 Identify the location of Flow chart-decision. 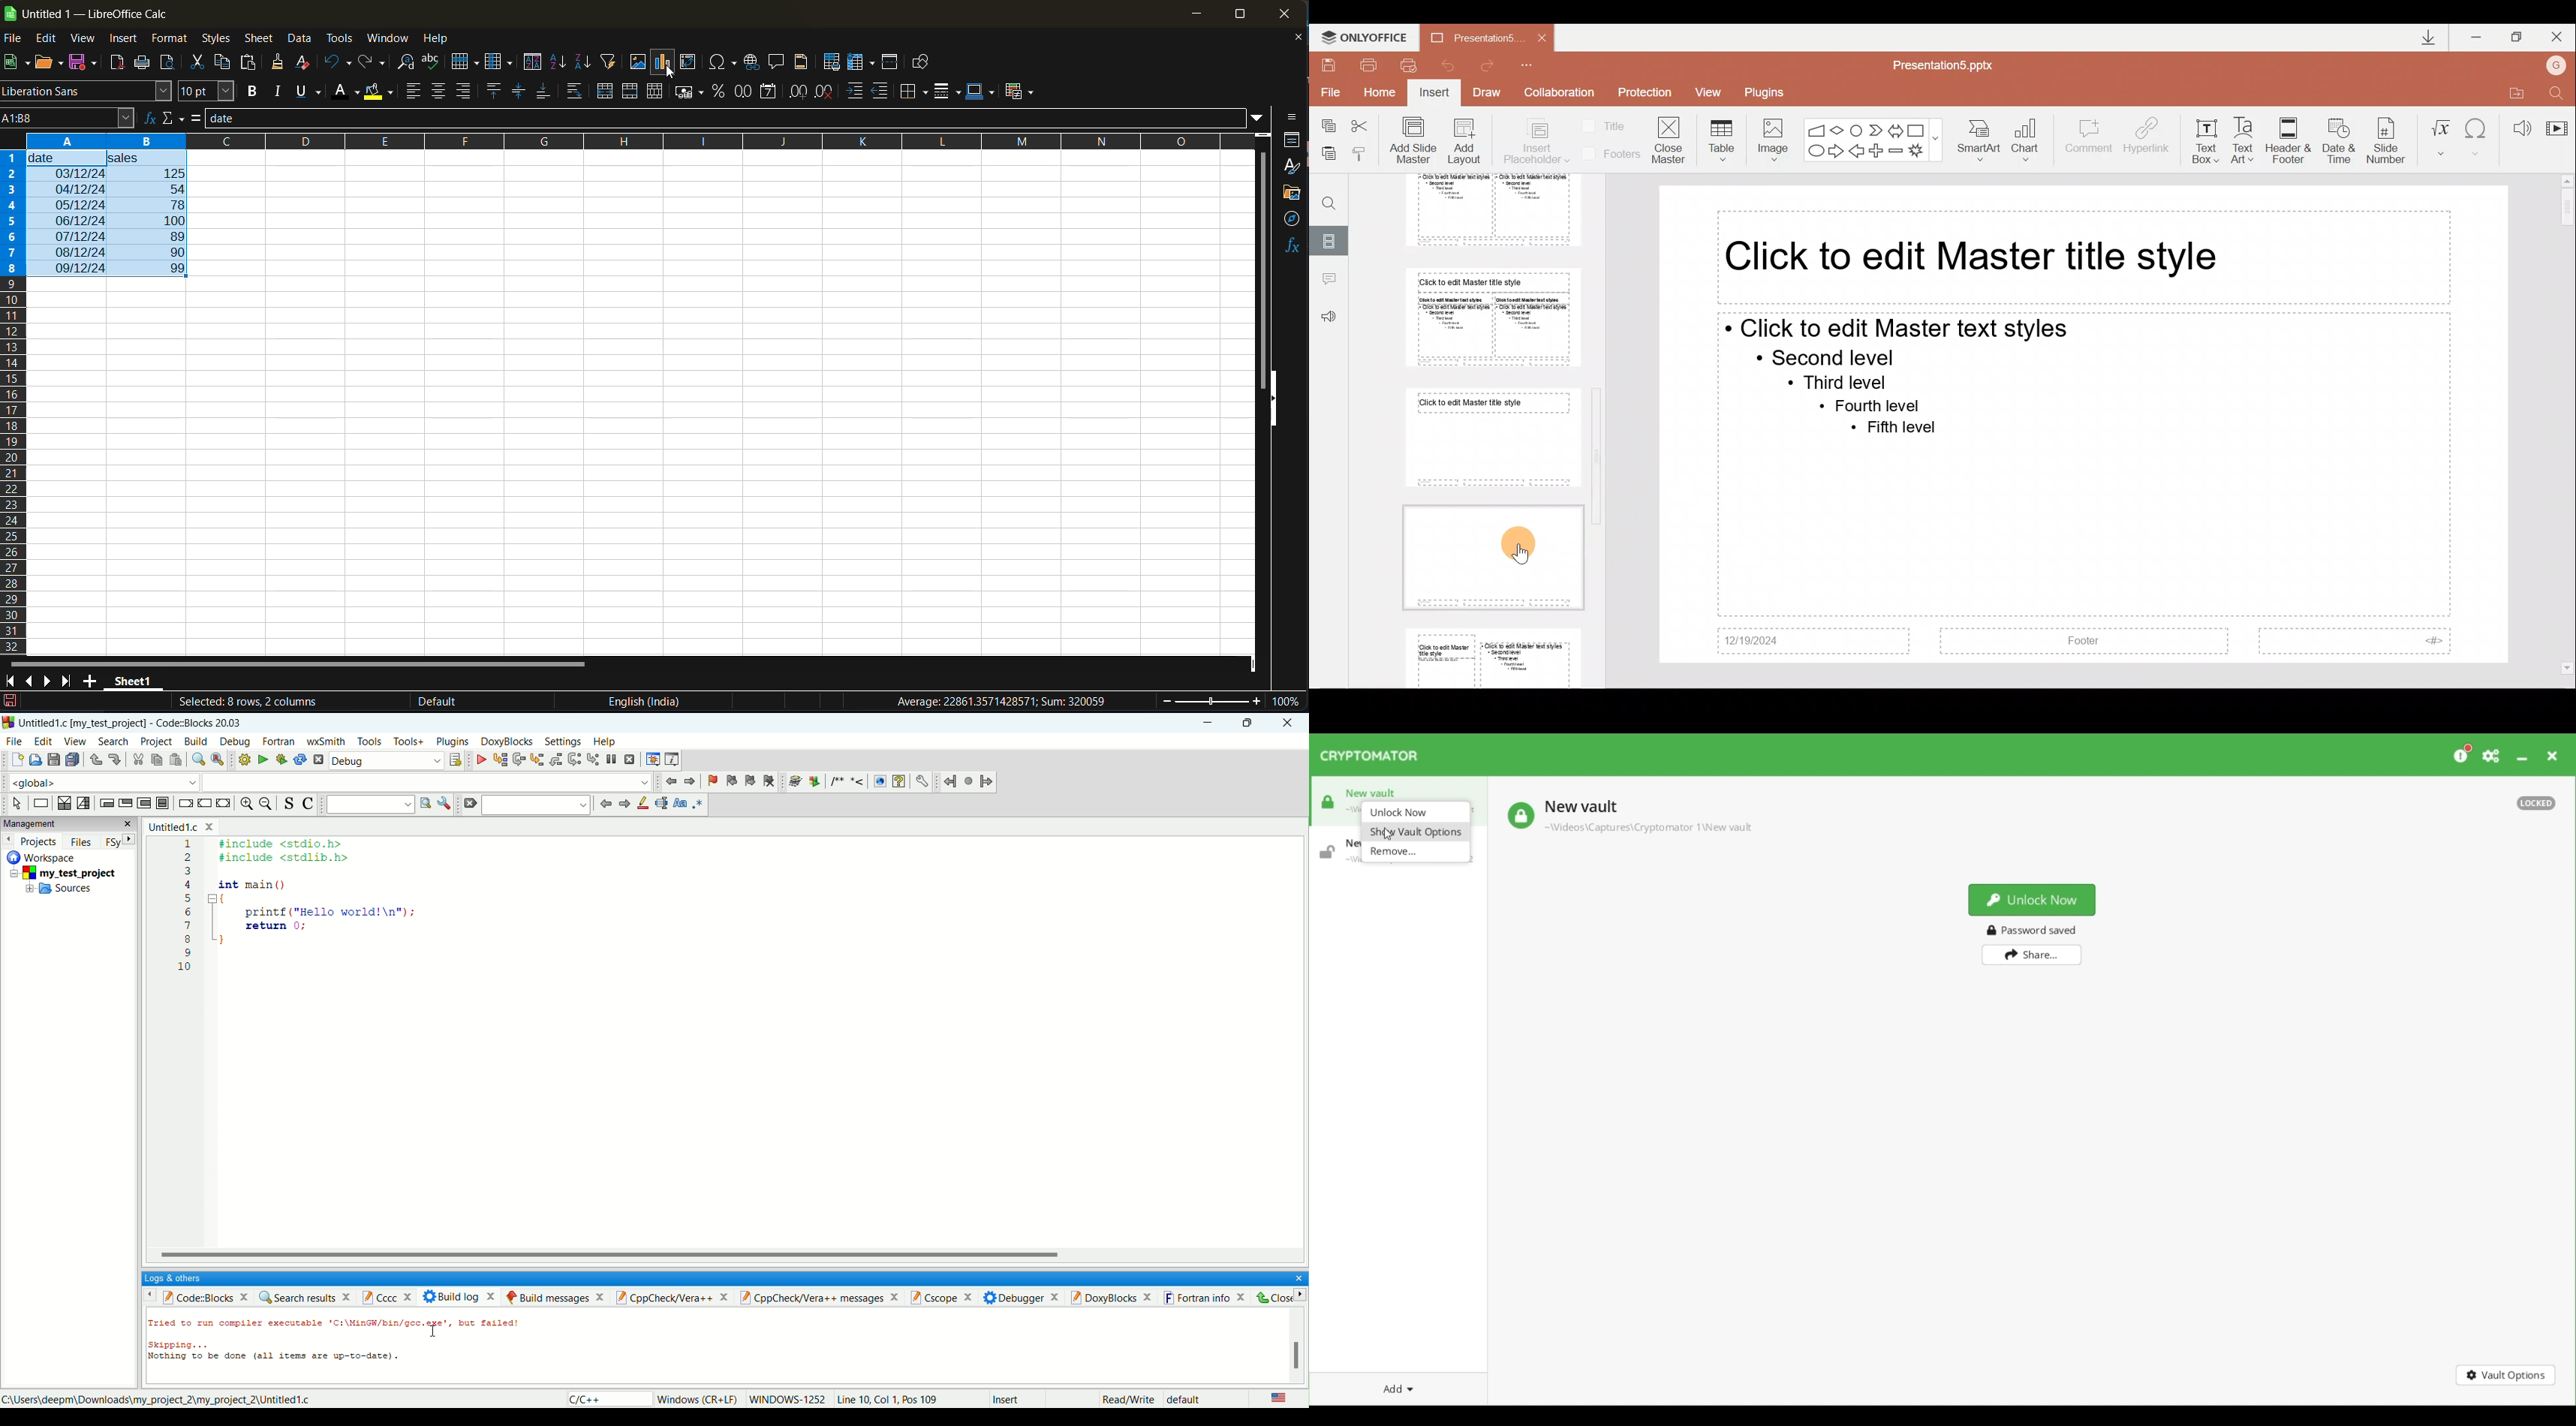
(1839, 130).